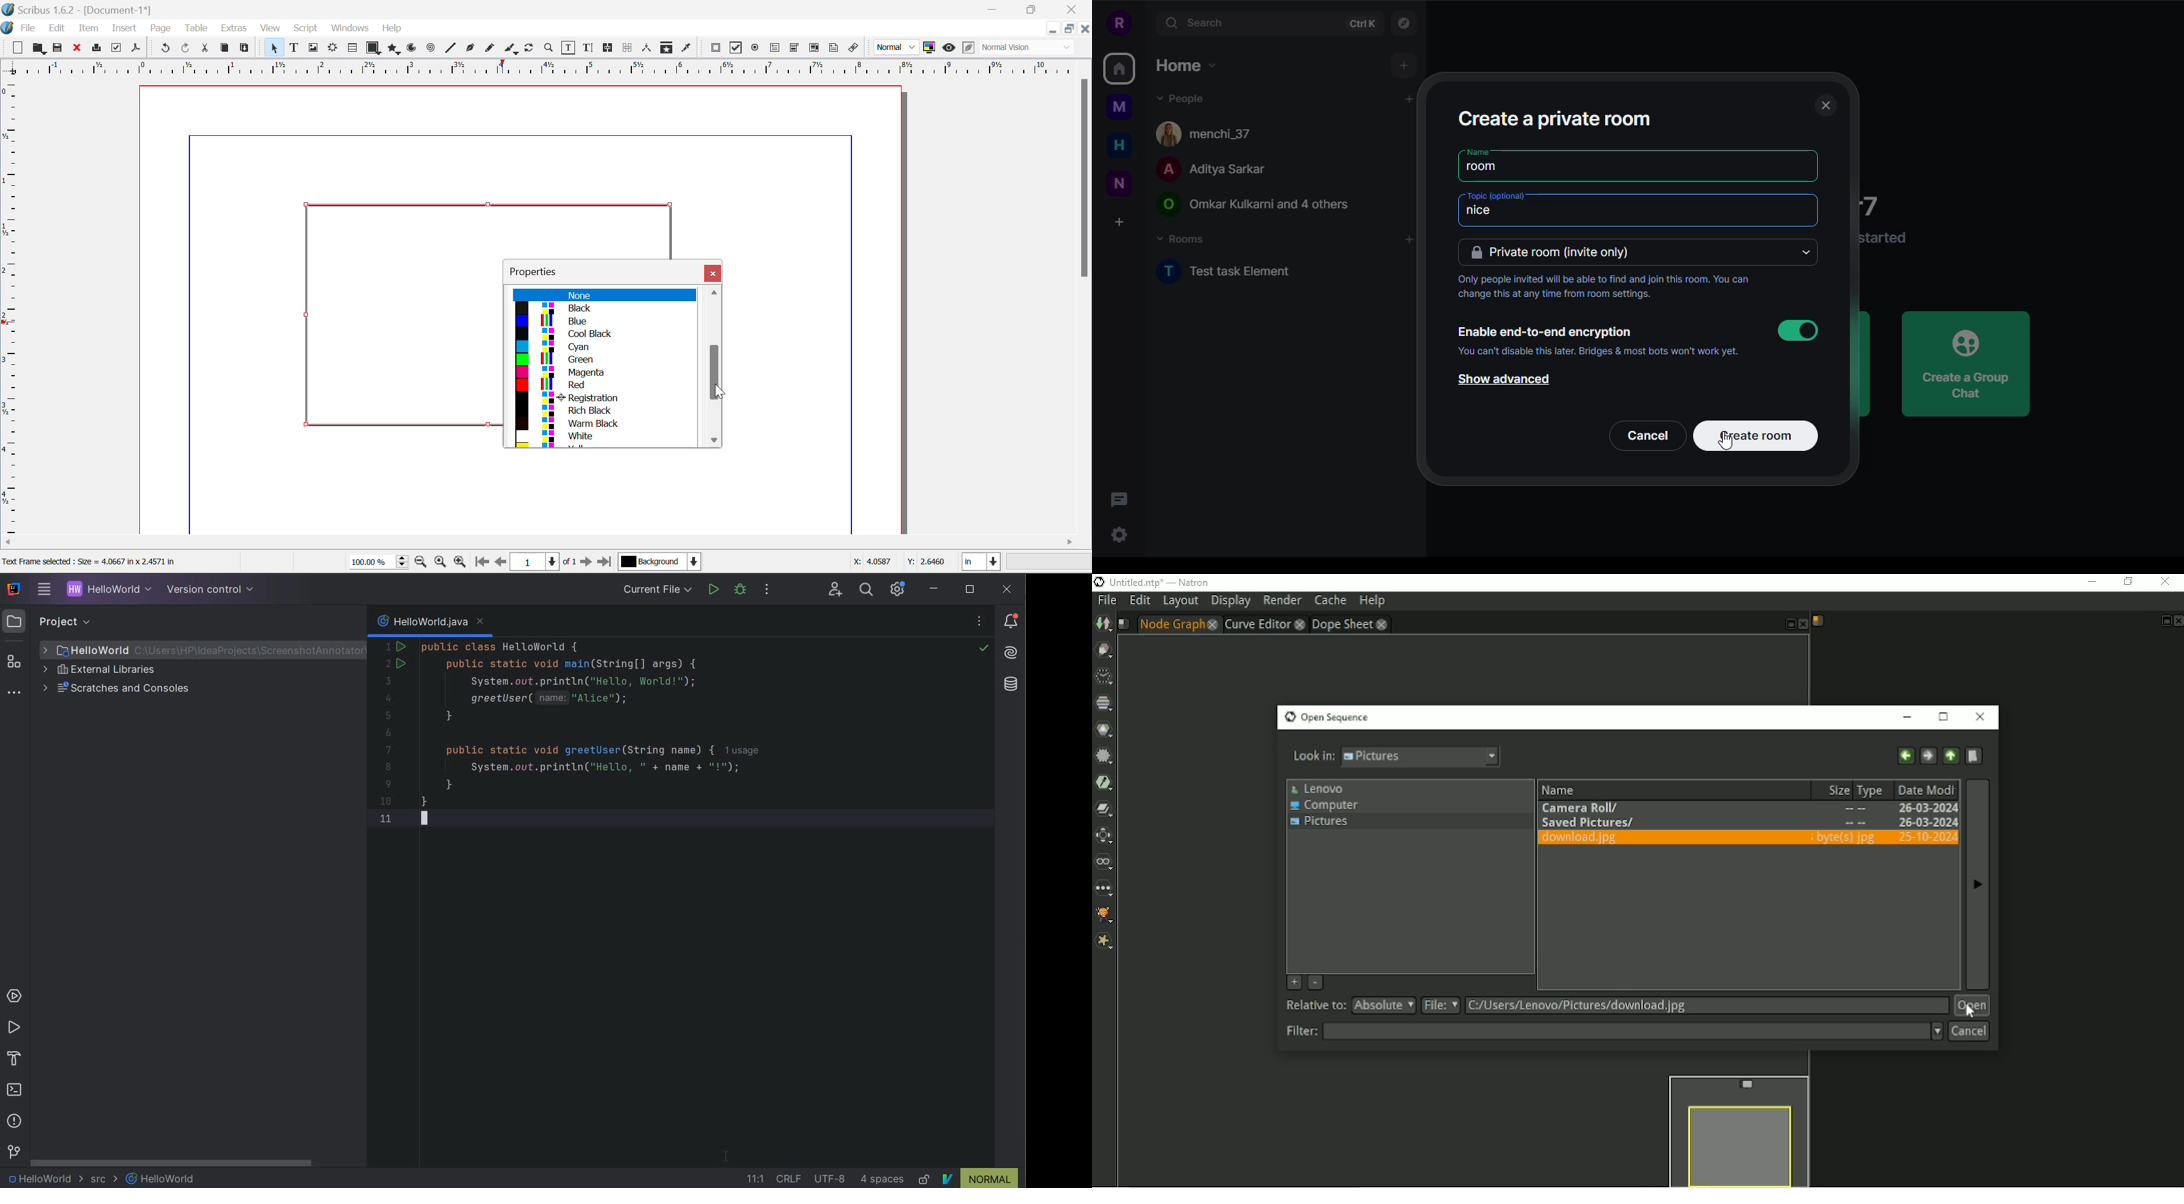  What do you see at coordinates (1927, 756) in the screenshot?
I see `Go forward` at bounding box center [1927, 756].